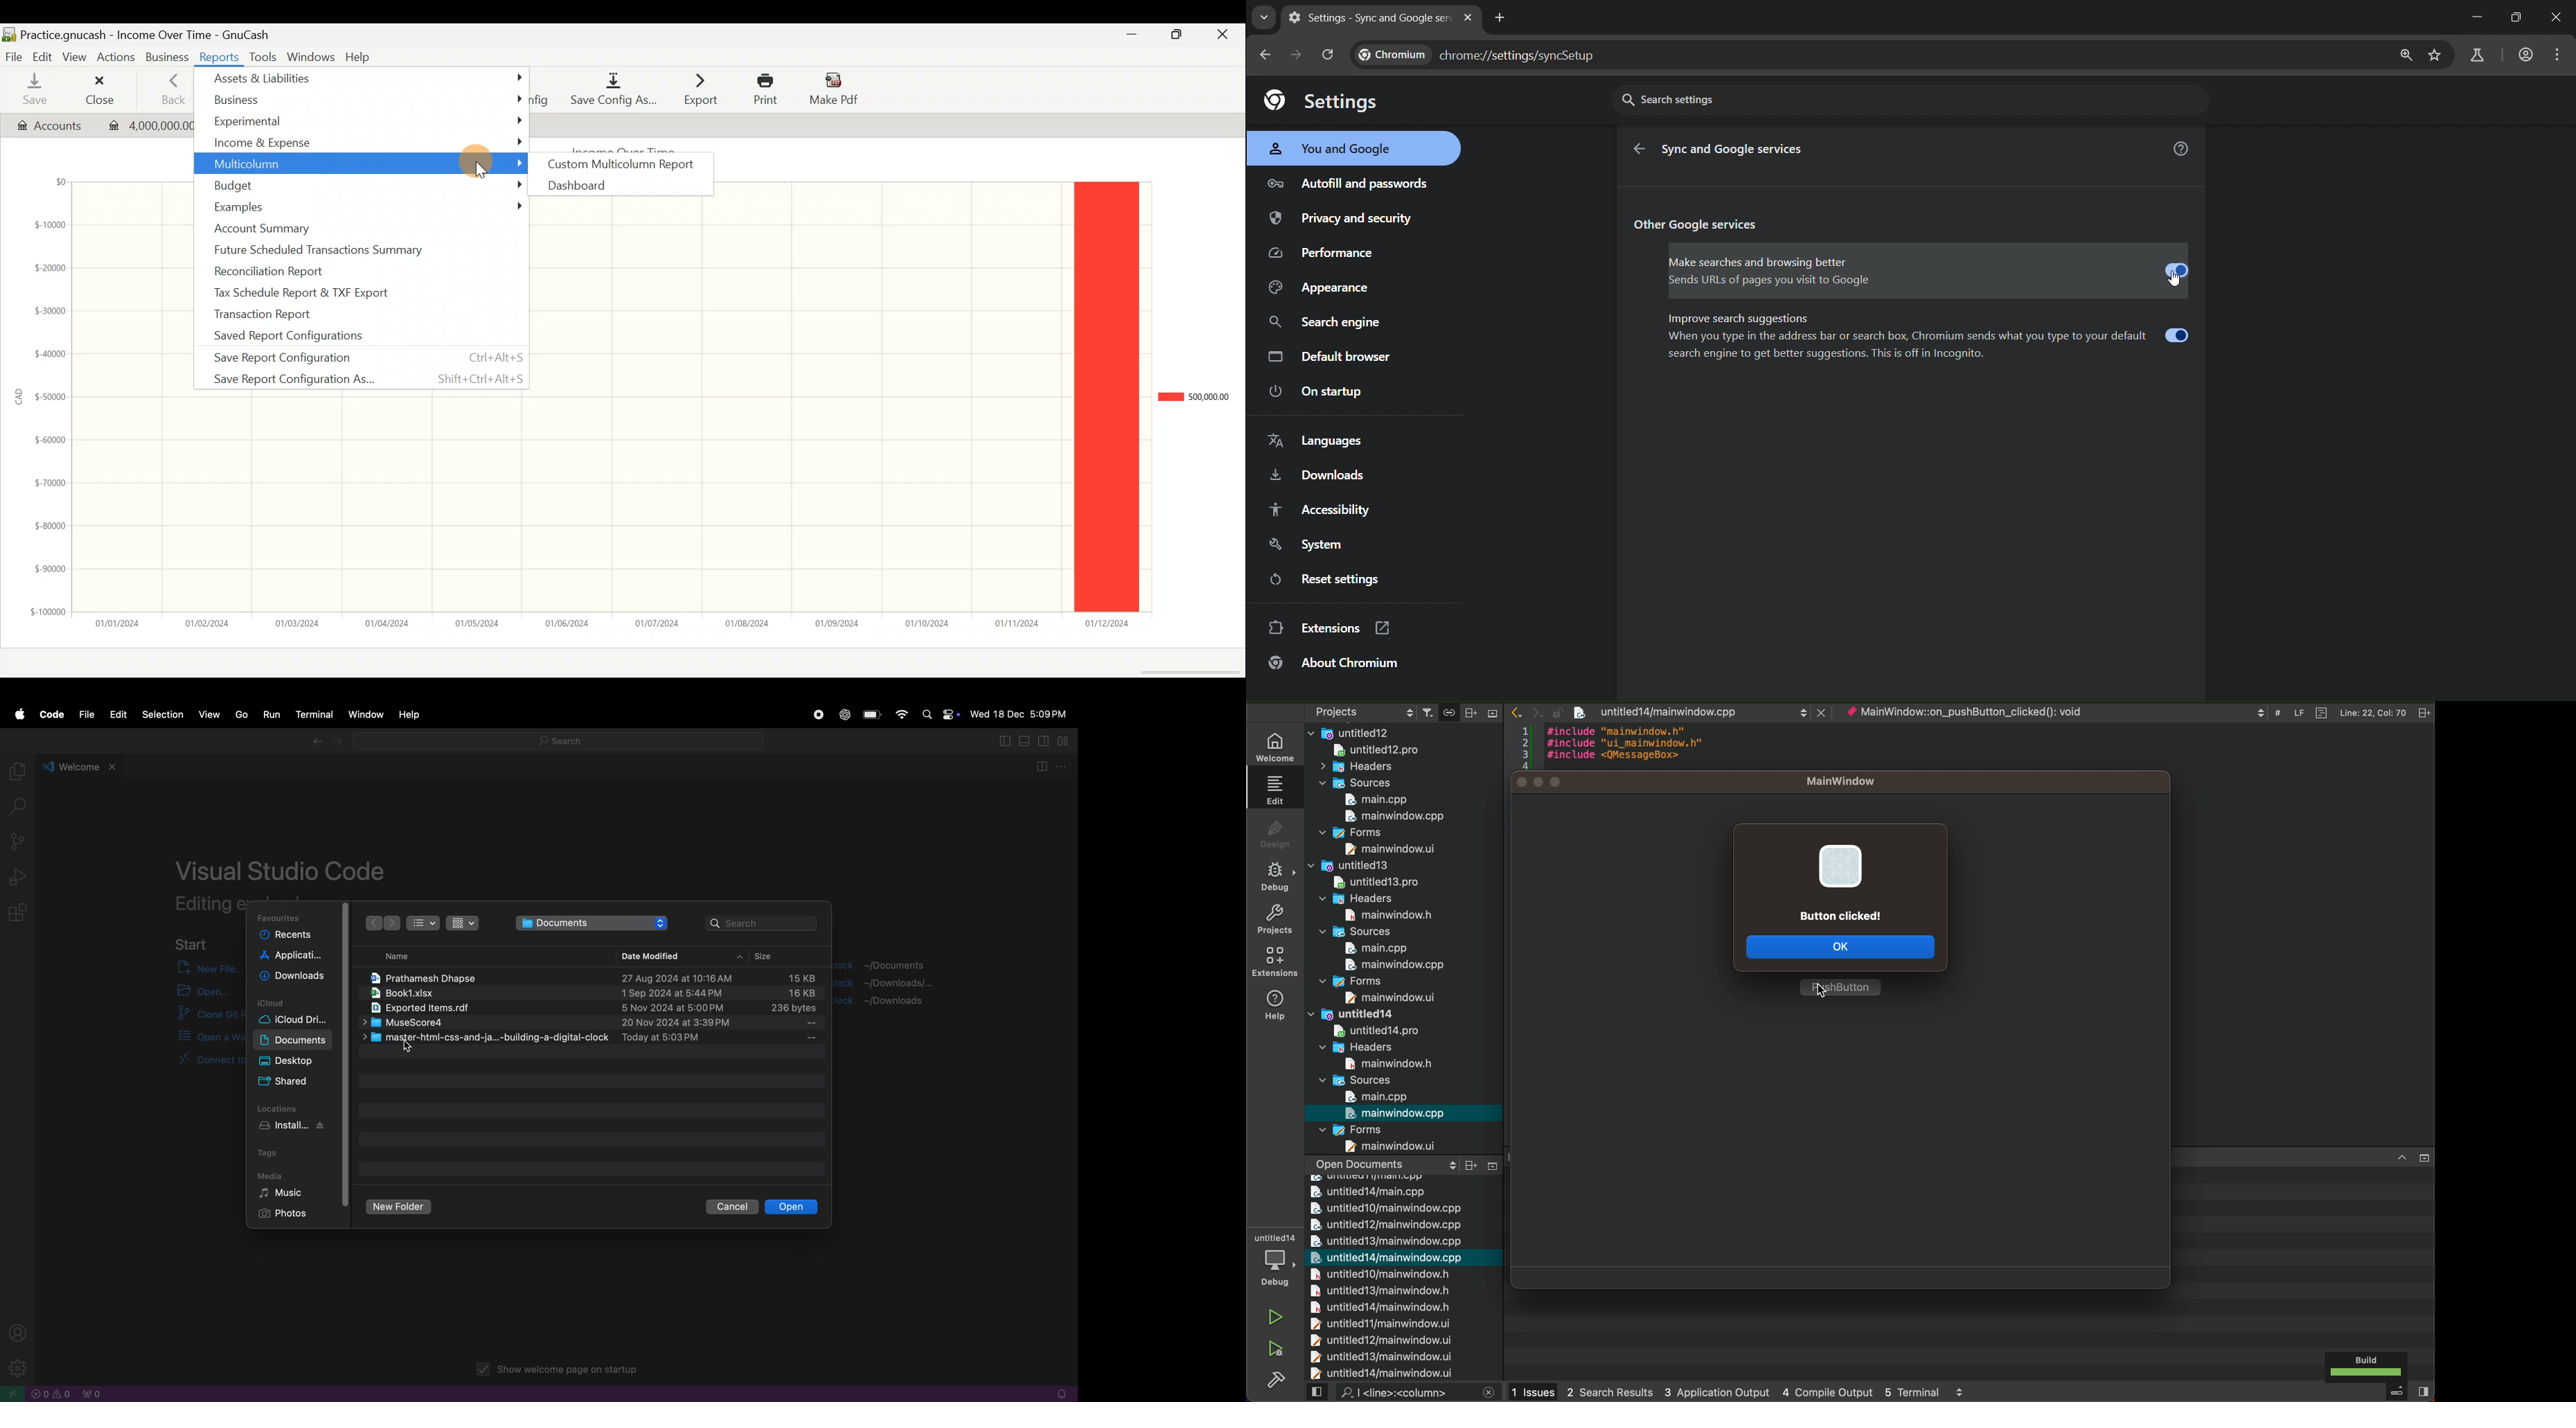  I want to click on Reconciliation report, so click(352, 271).